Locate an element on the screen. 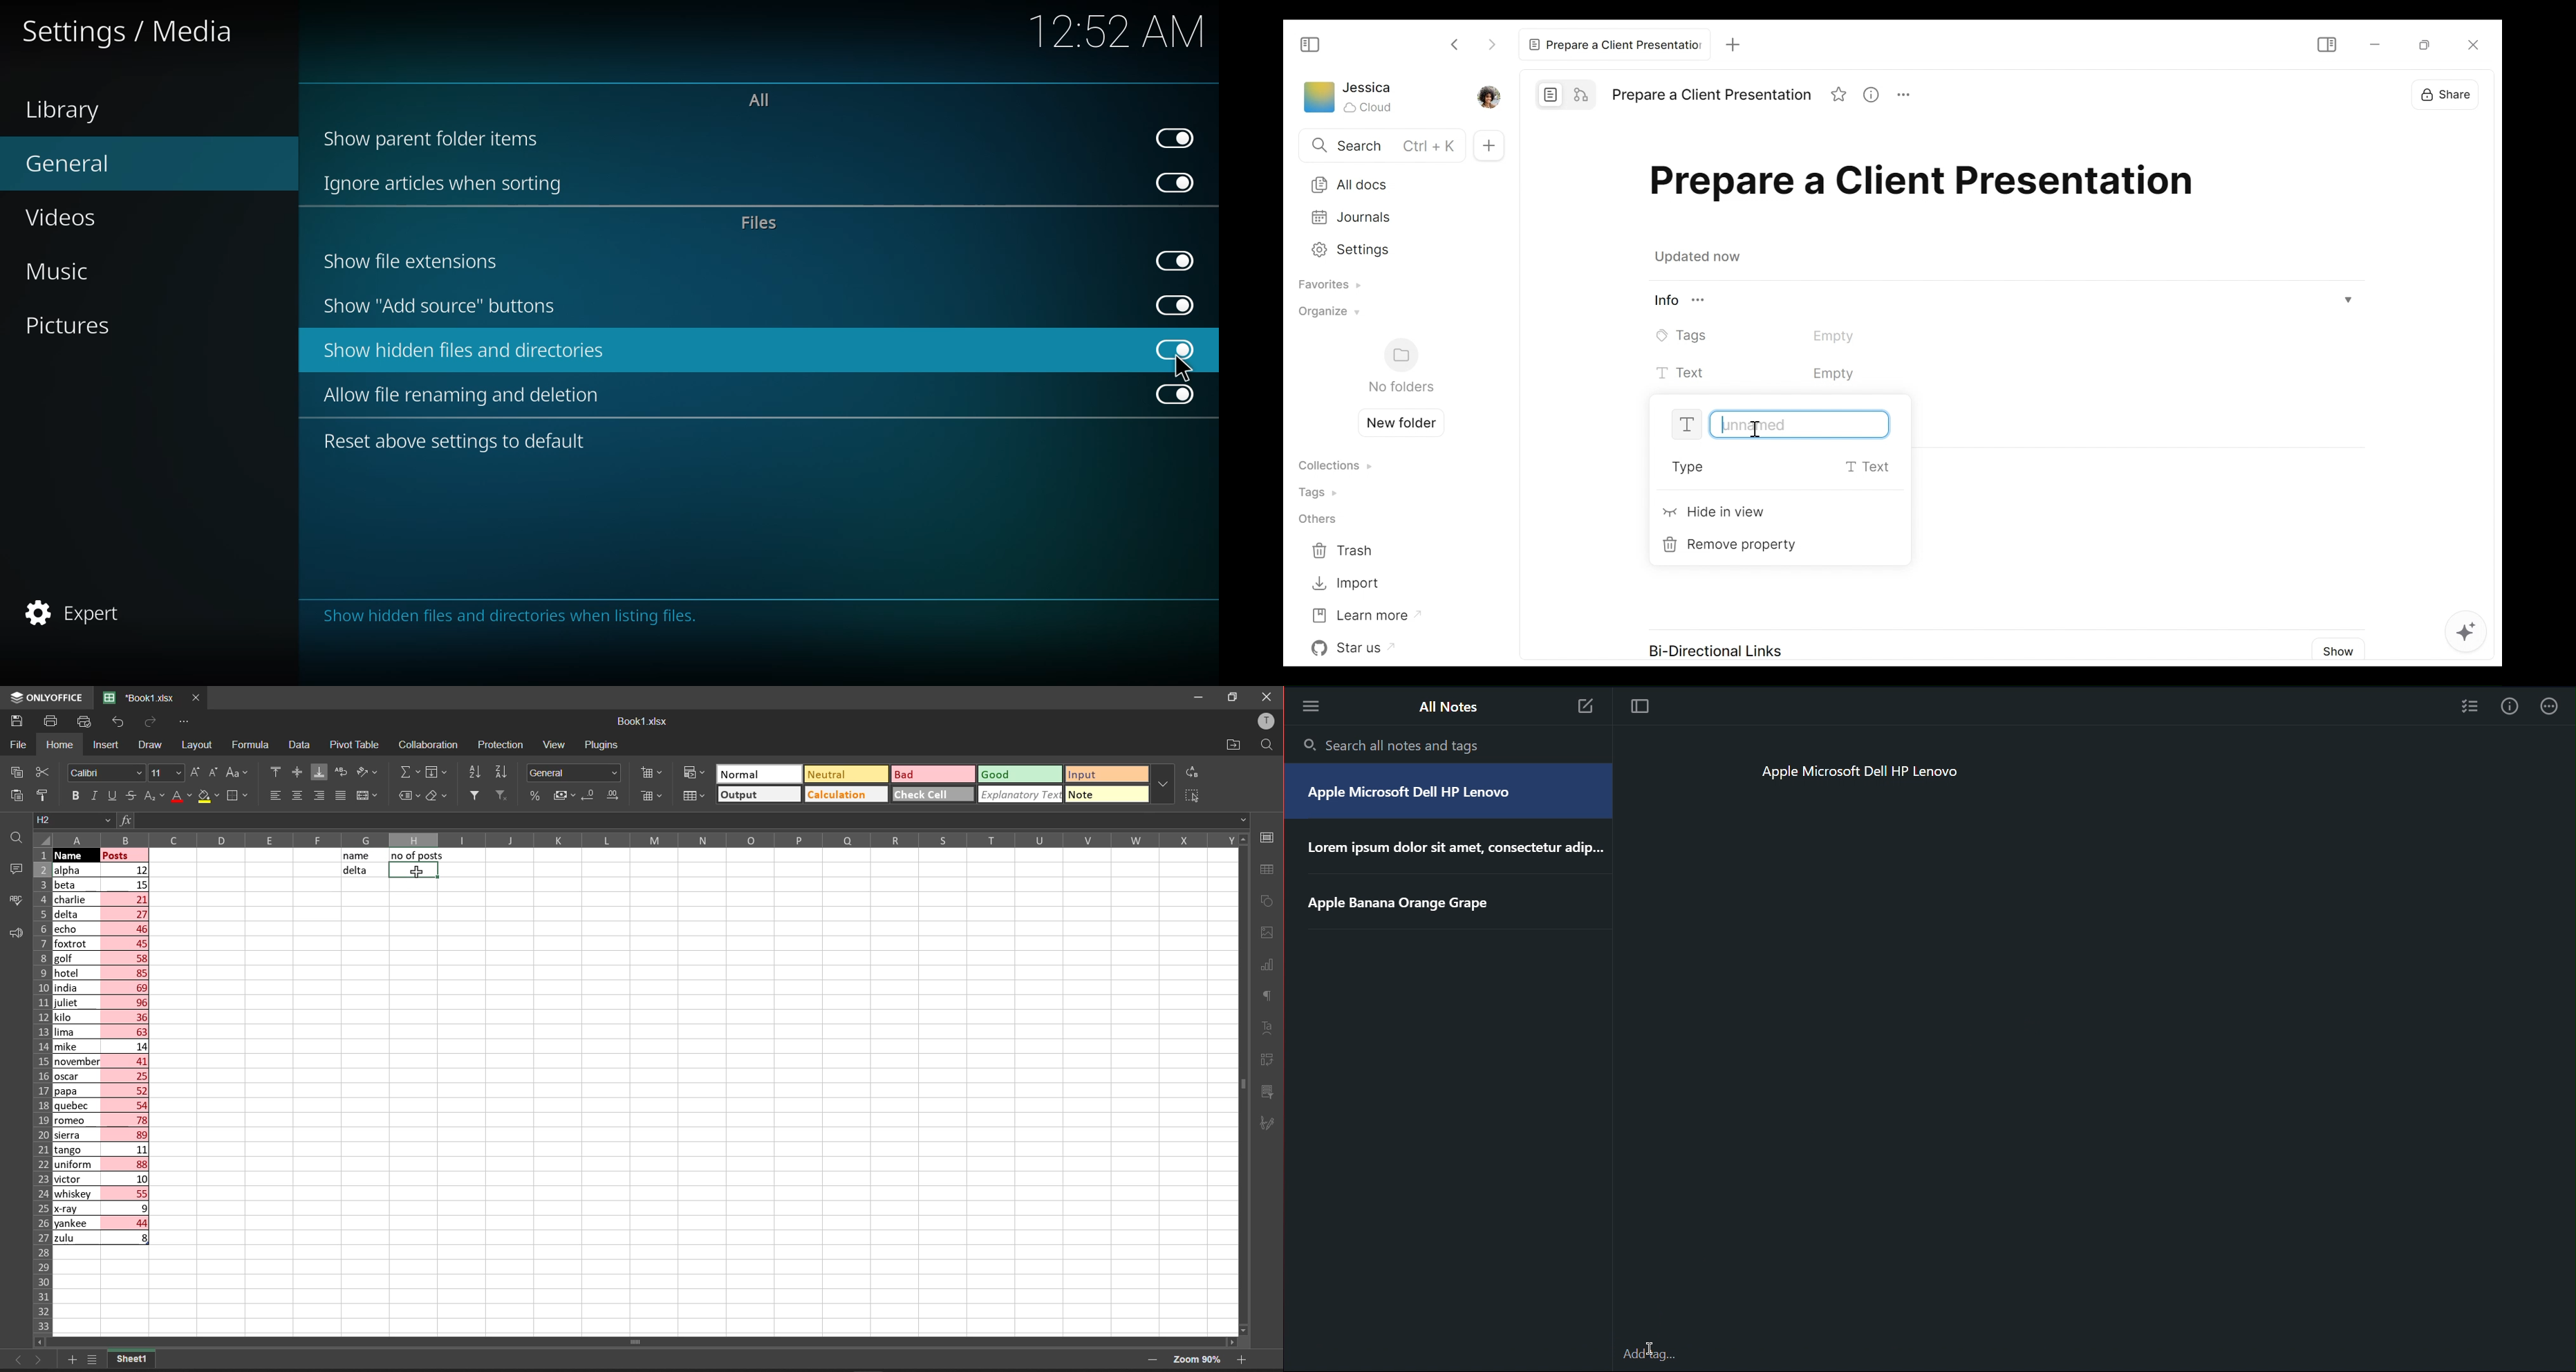 The width and height of the screenshot is (2576, 1372). Workspace is located at coordinates (1318, 100).